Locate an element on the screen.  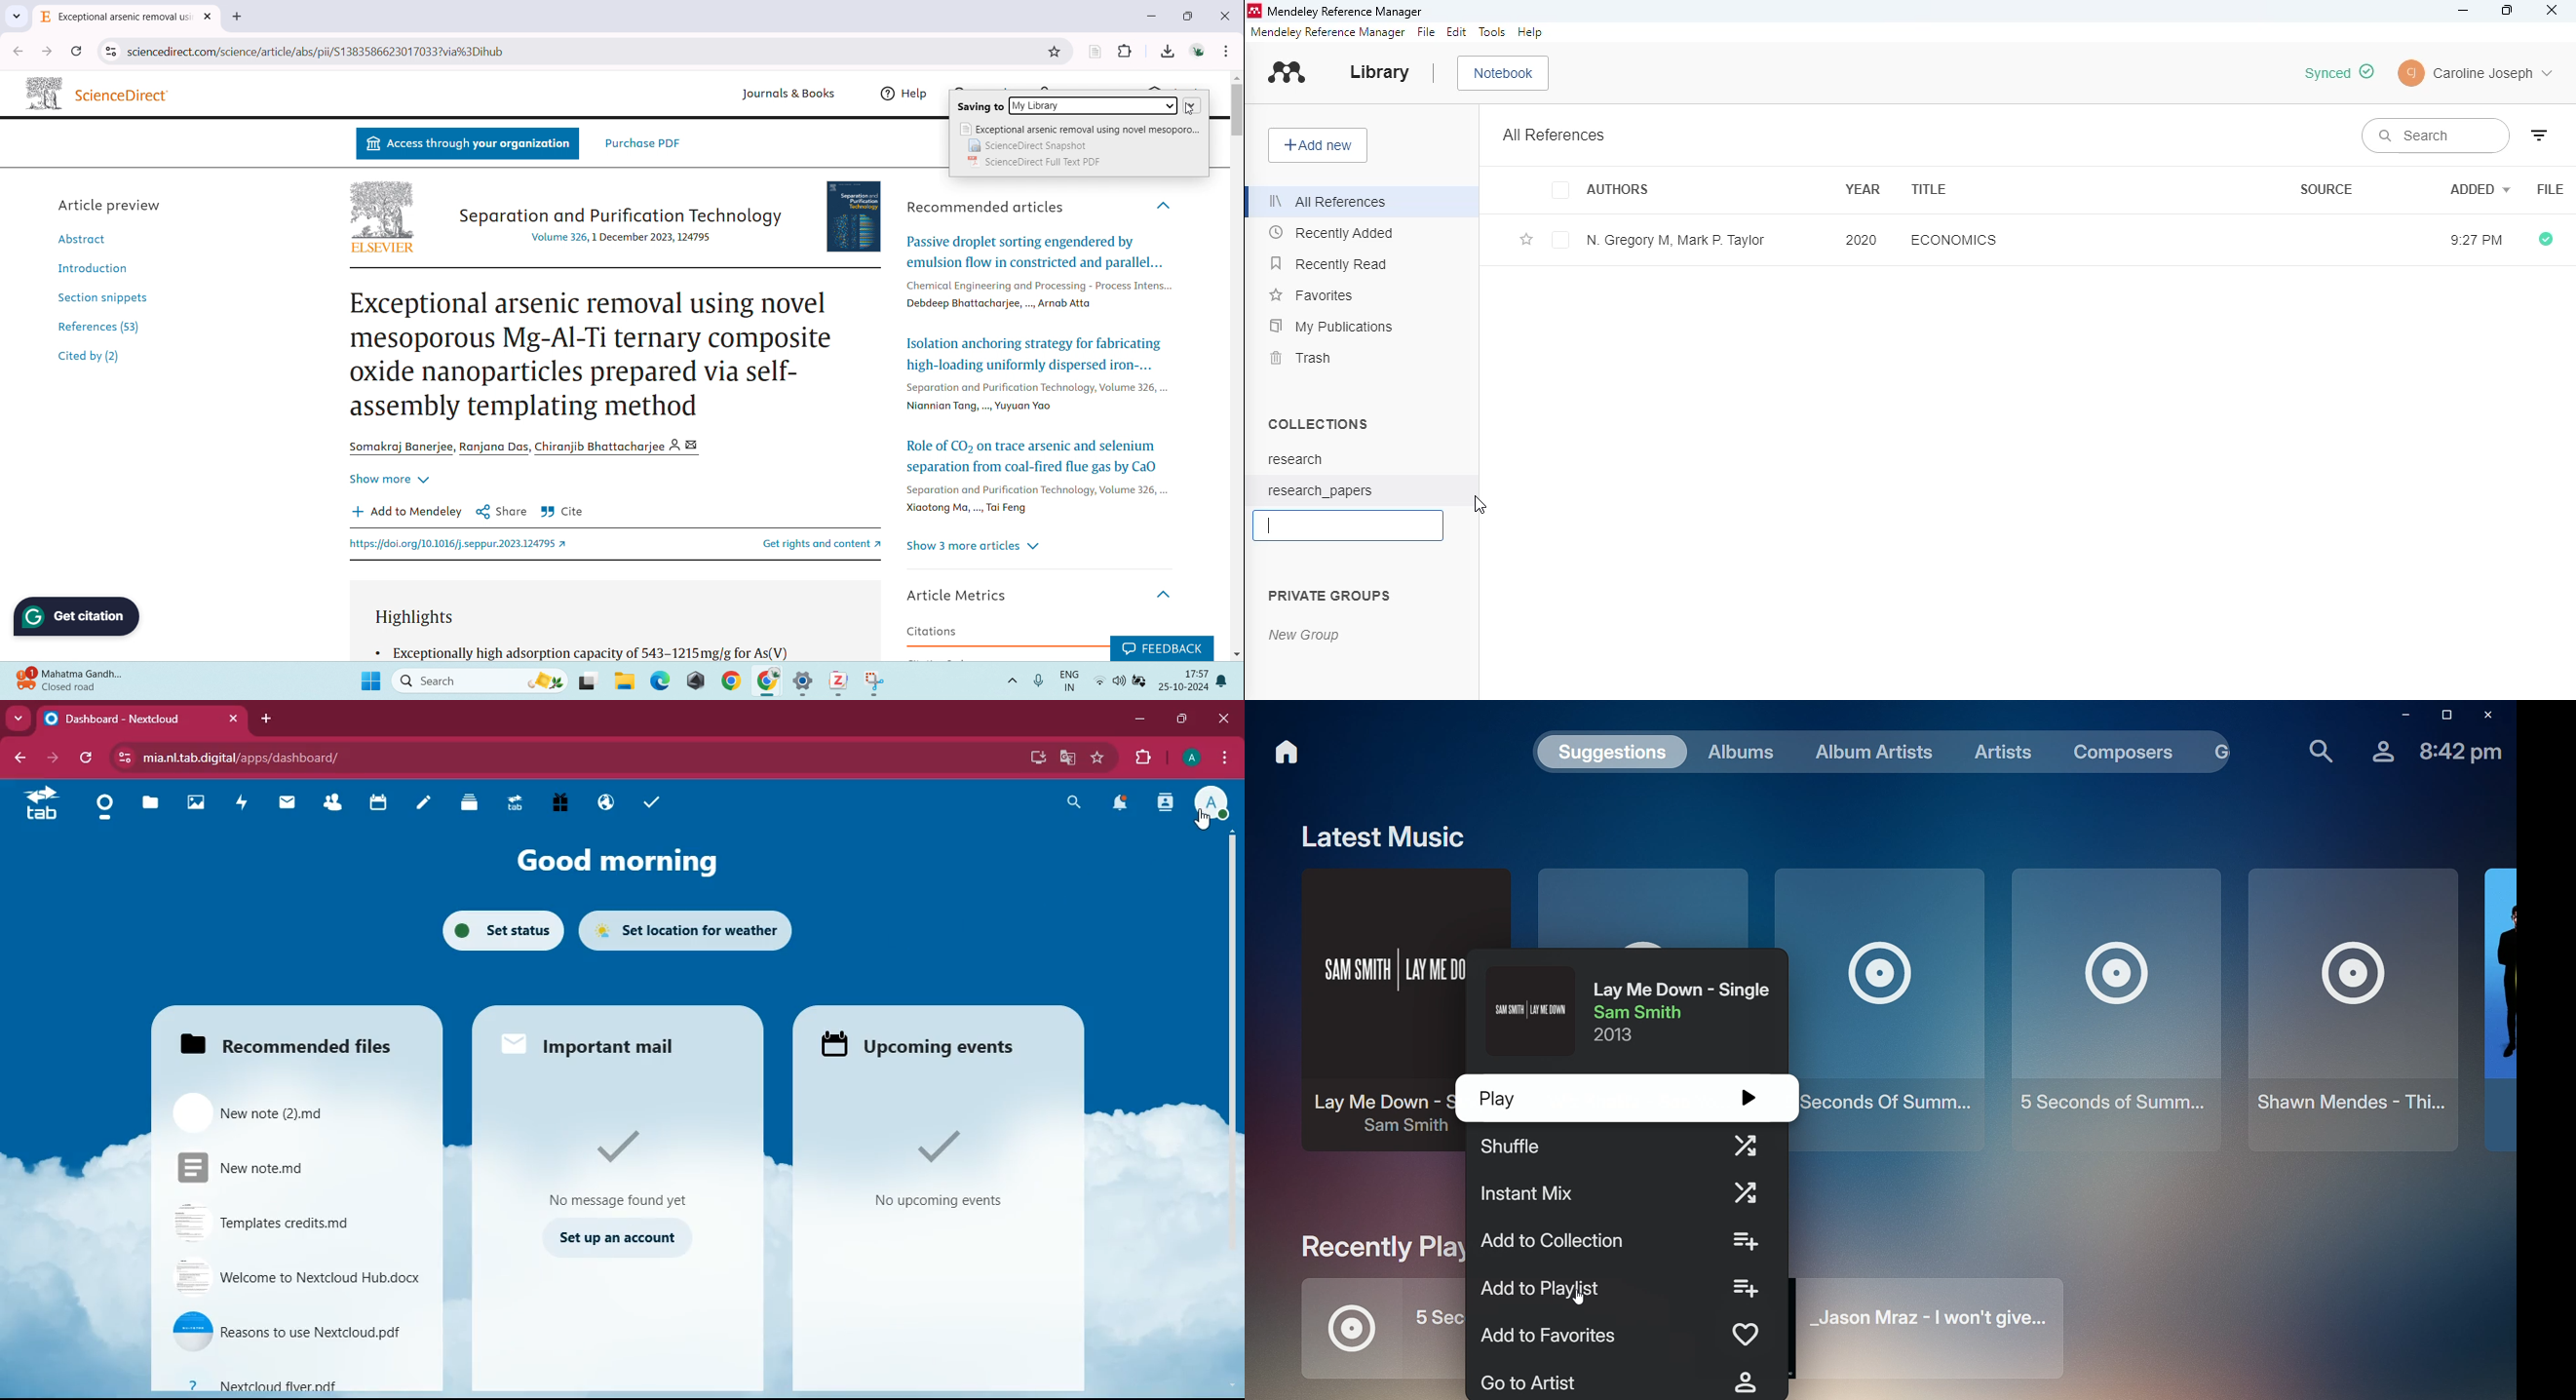
user icon is located at coordinates (2412, 73).